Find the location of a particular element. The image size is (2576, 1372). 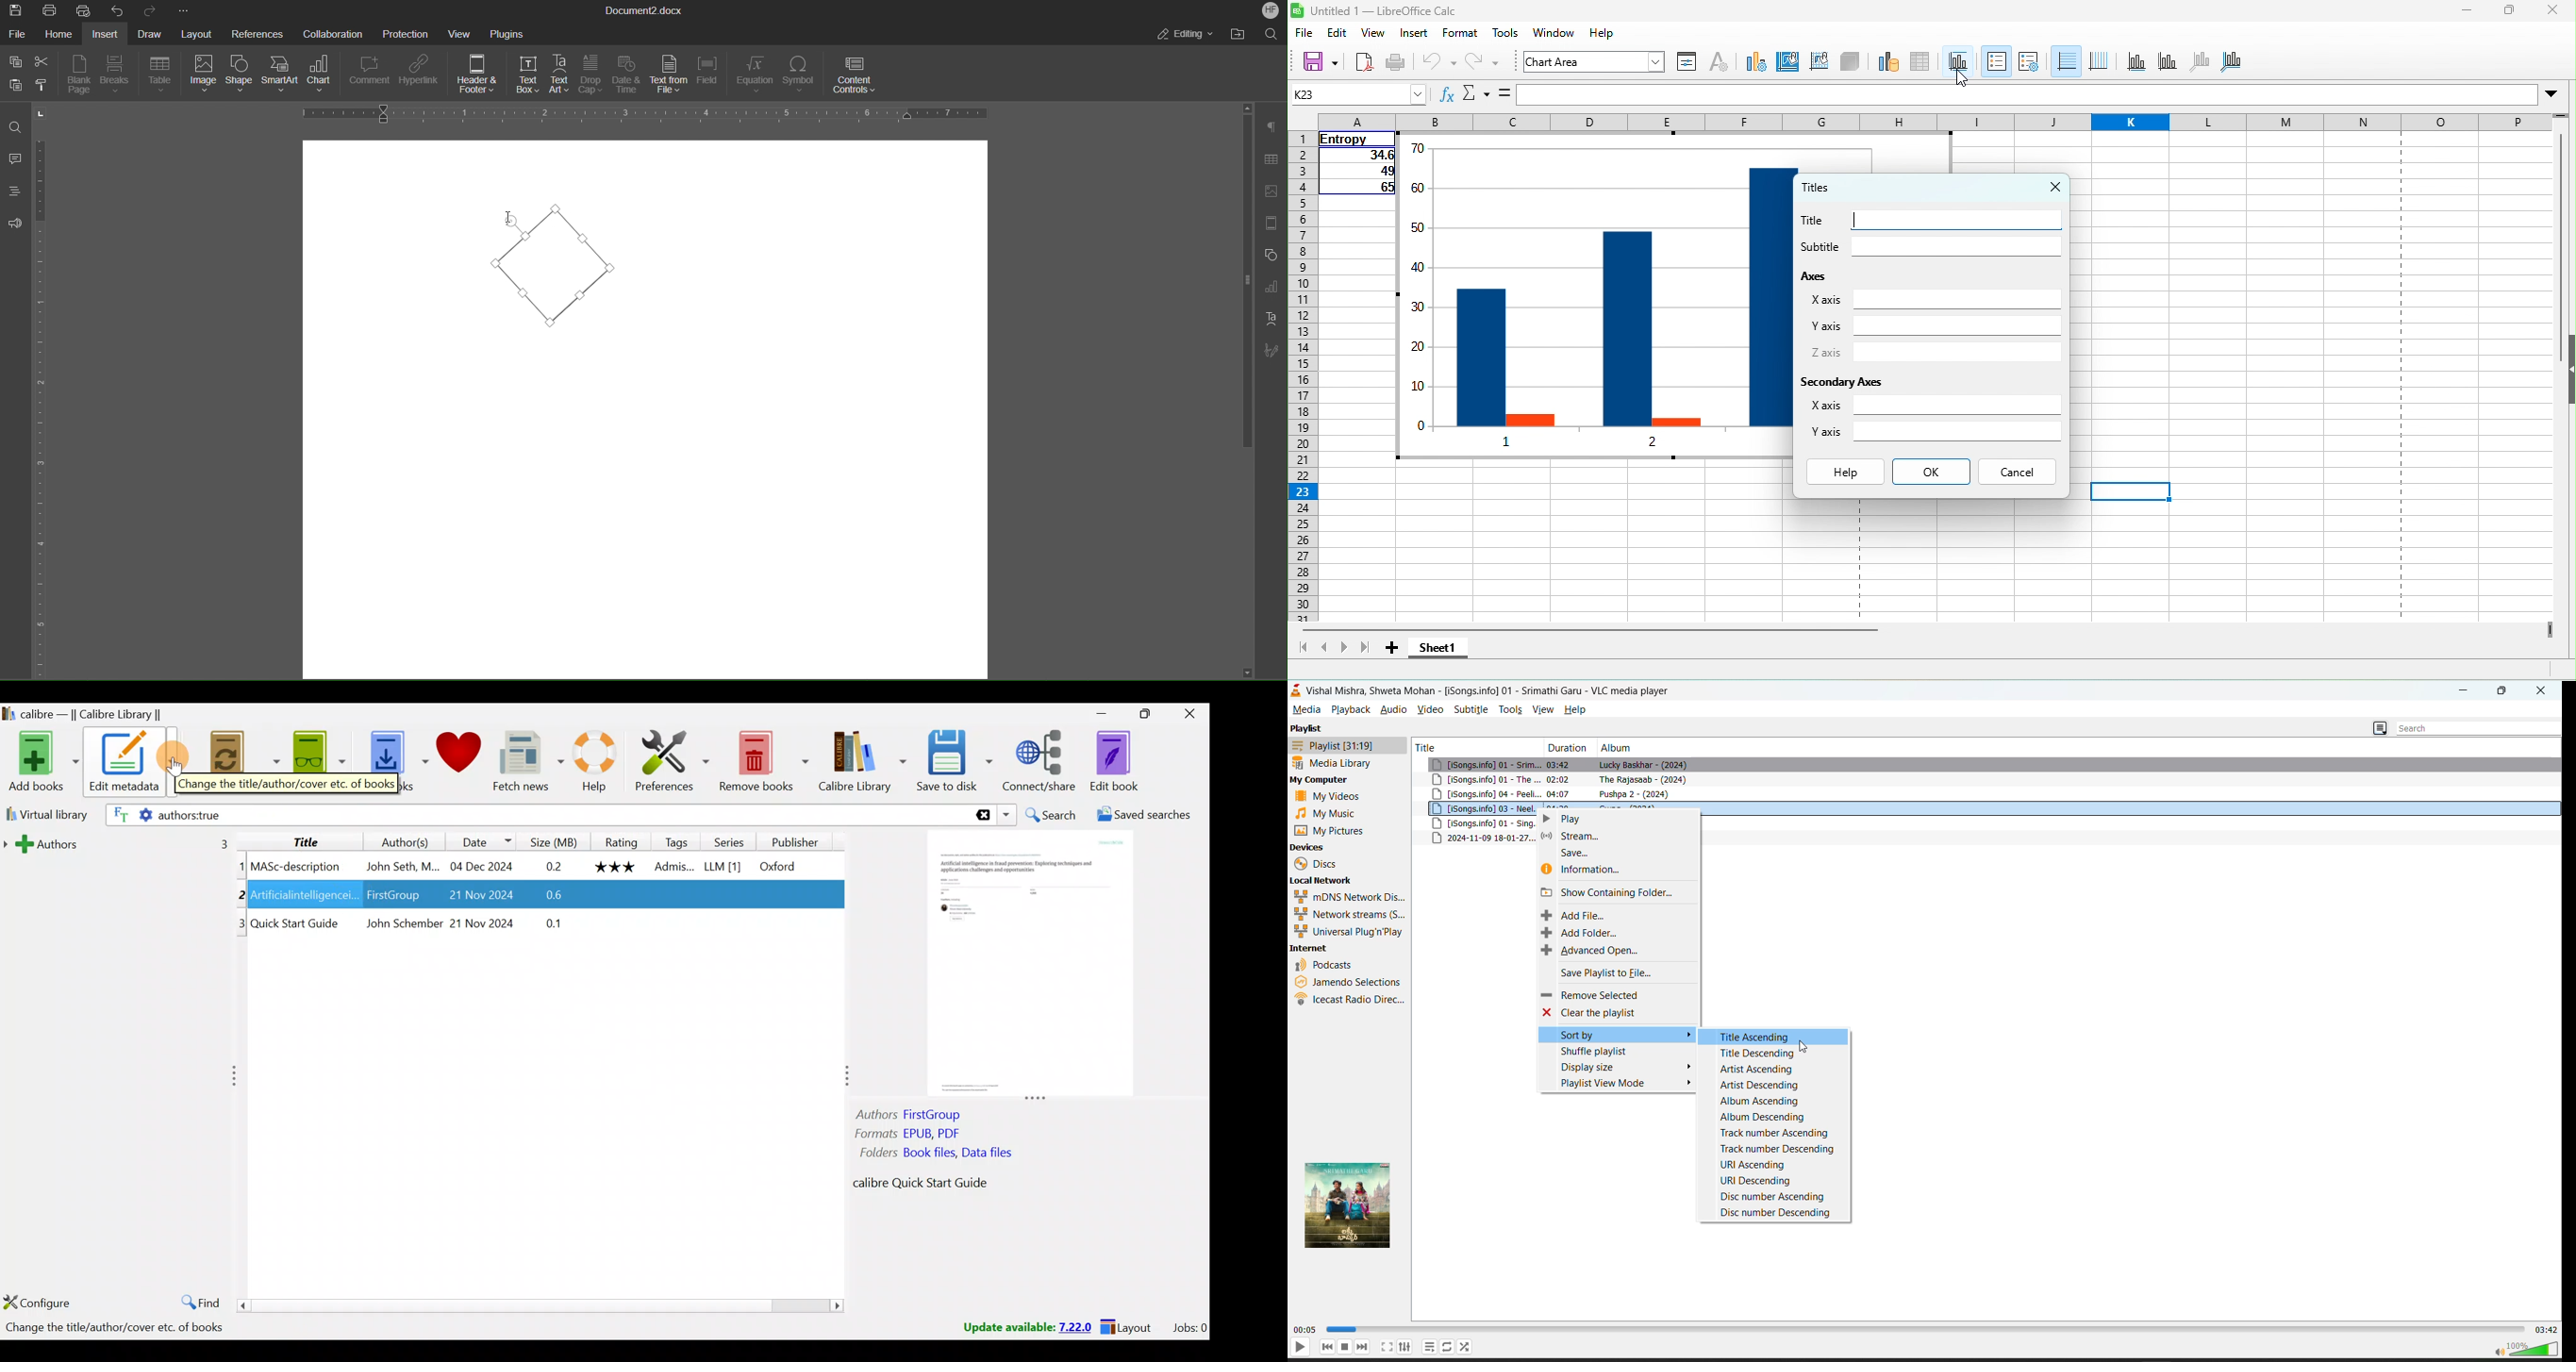

universal plug n play is located at coordinates (1349, 931).